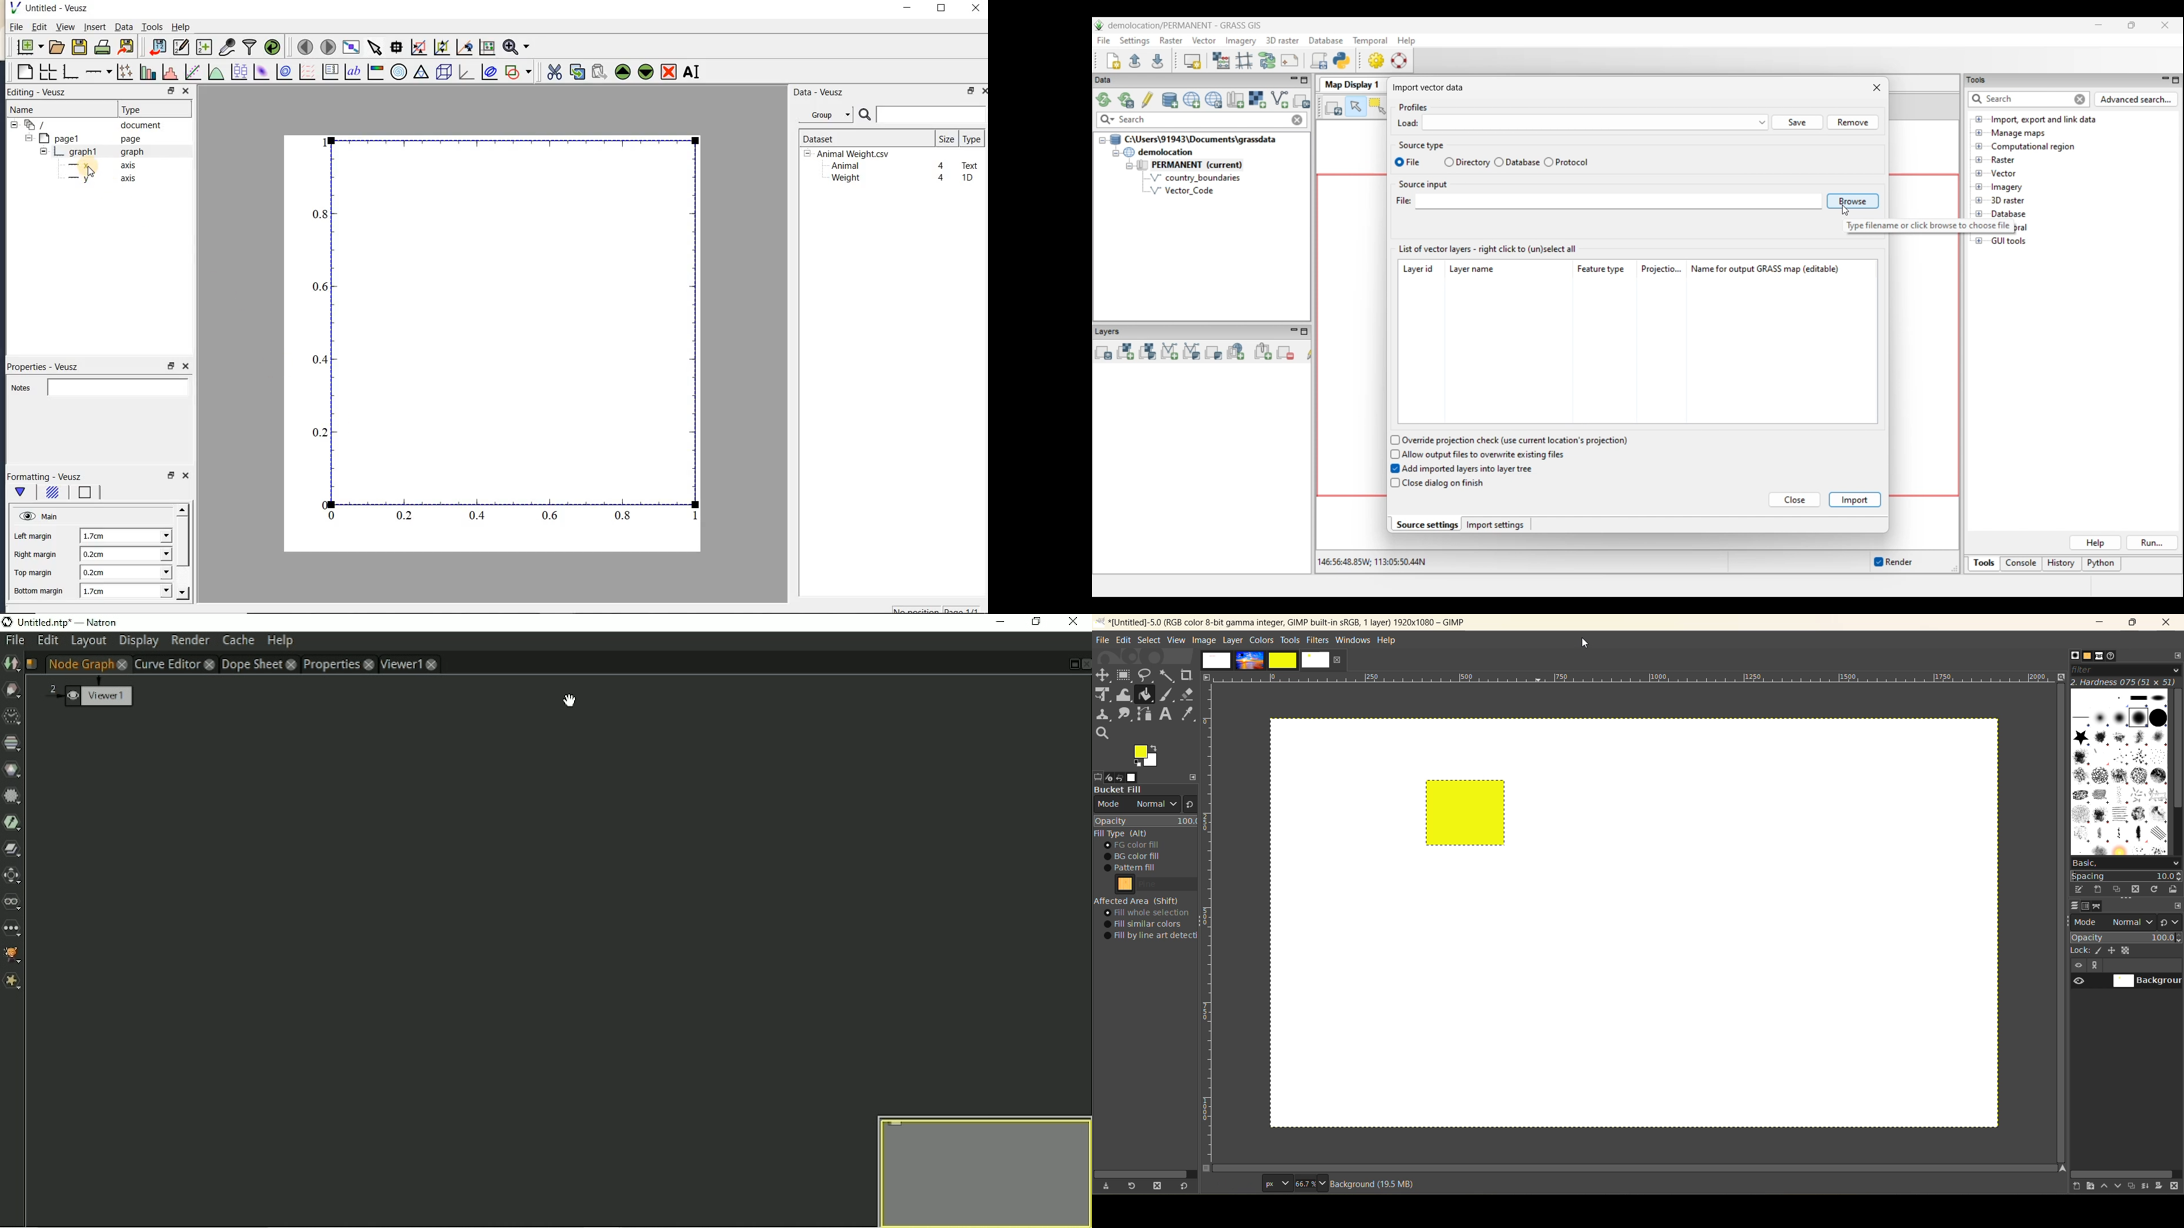 This screenshot has width=2184, height=1232. I want to click on configure, so click(1193, 774).